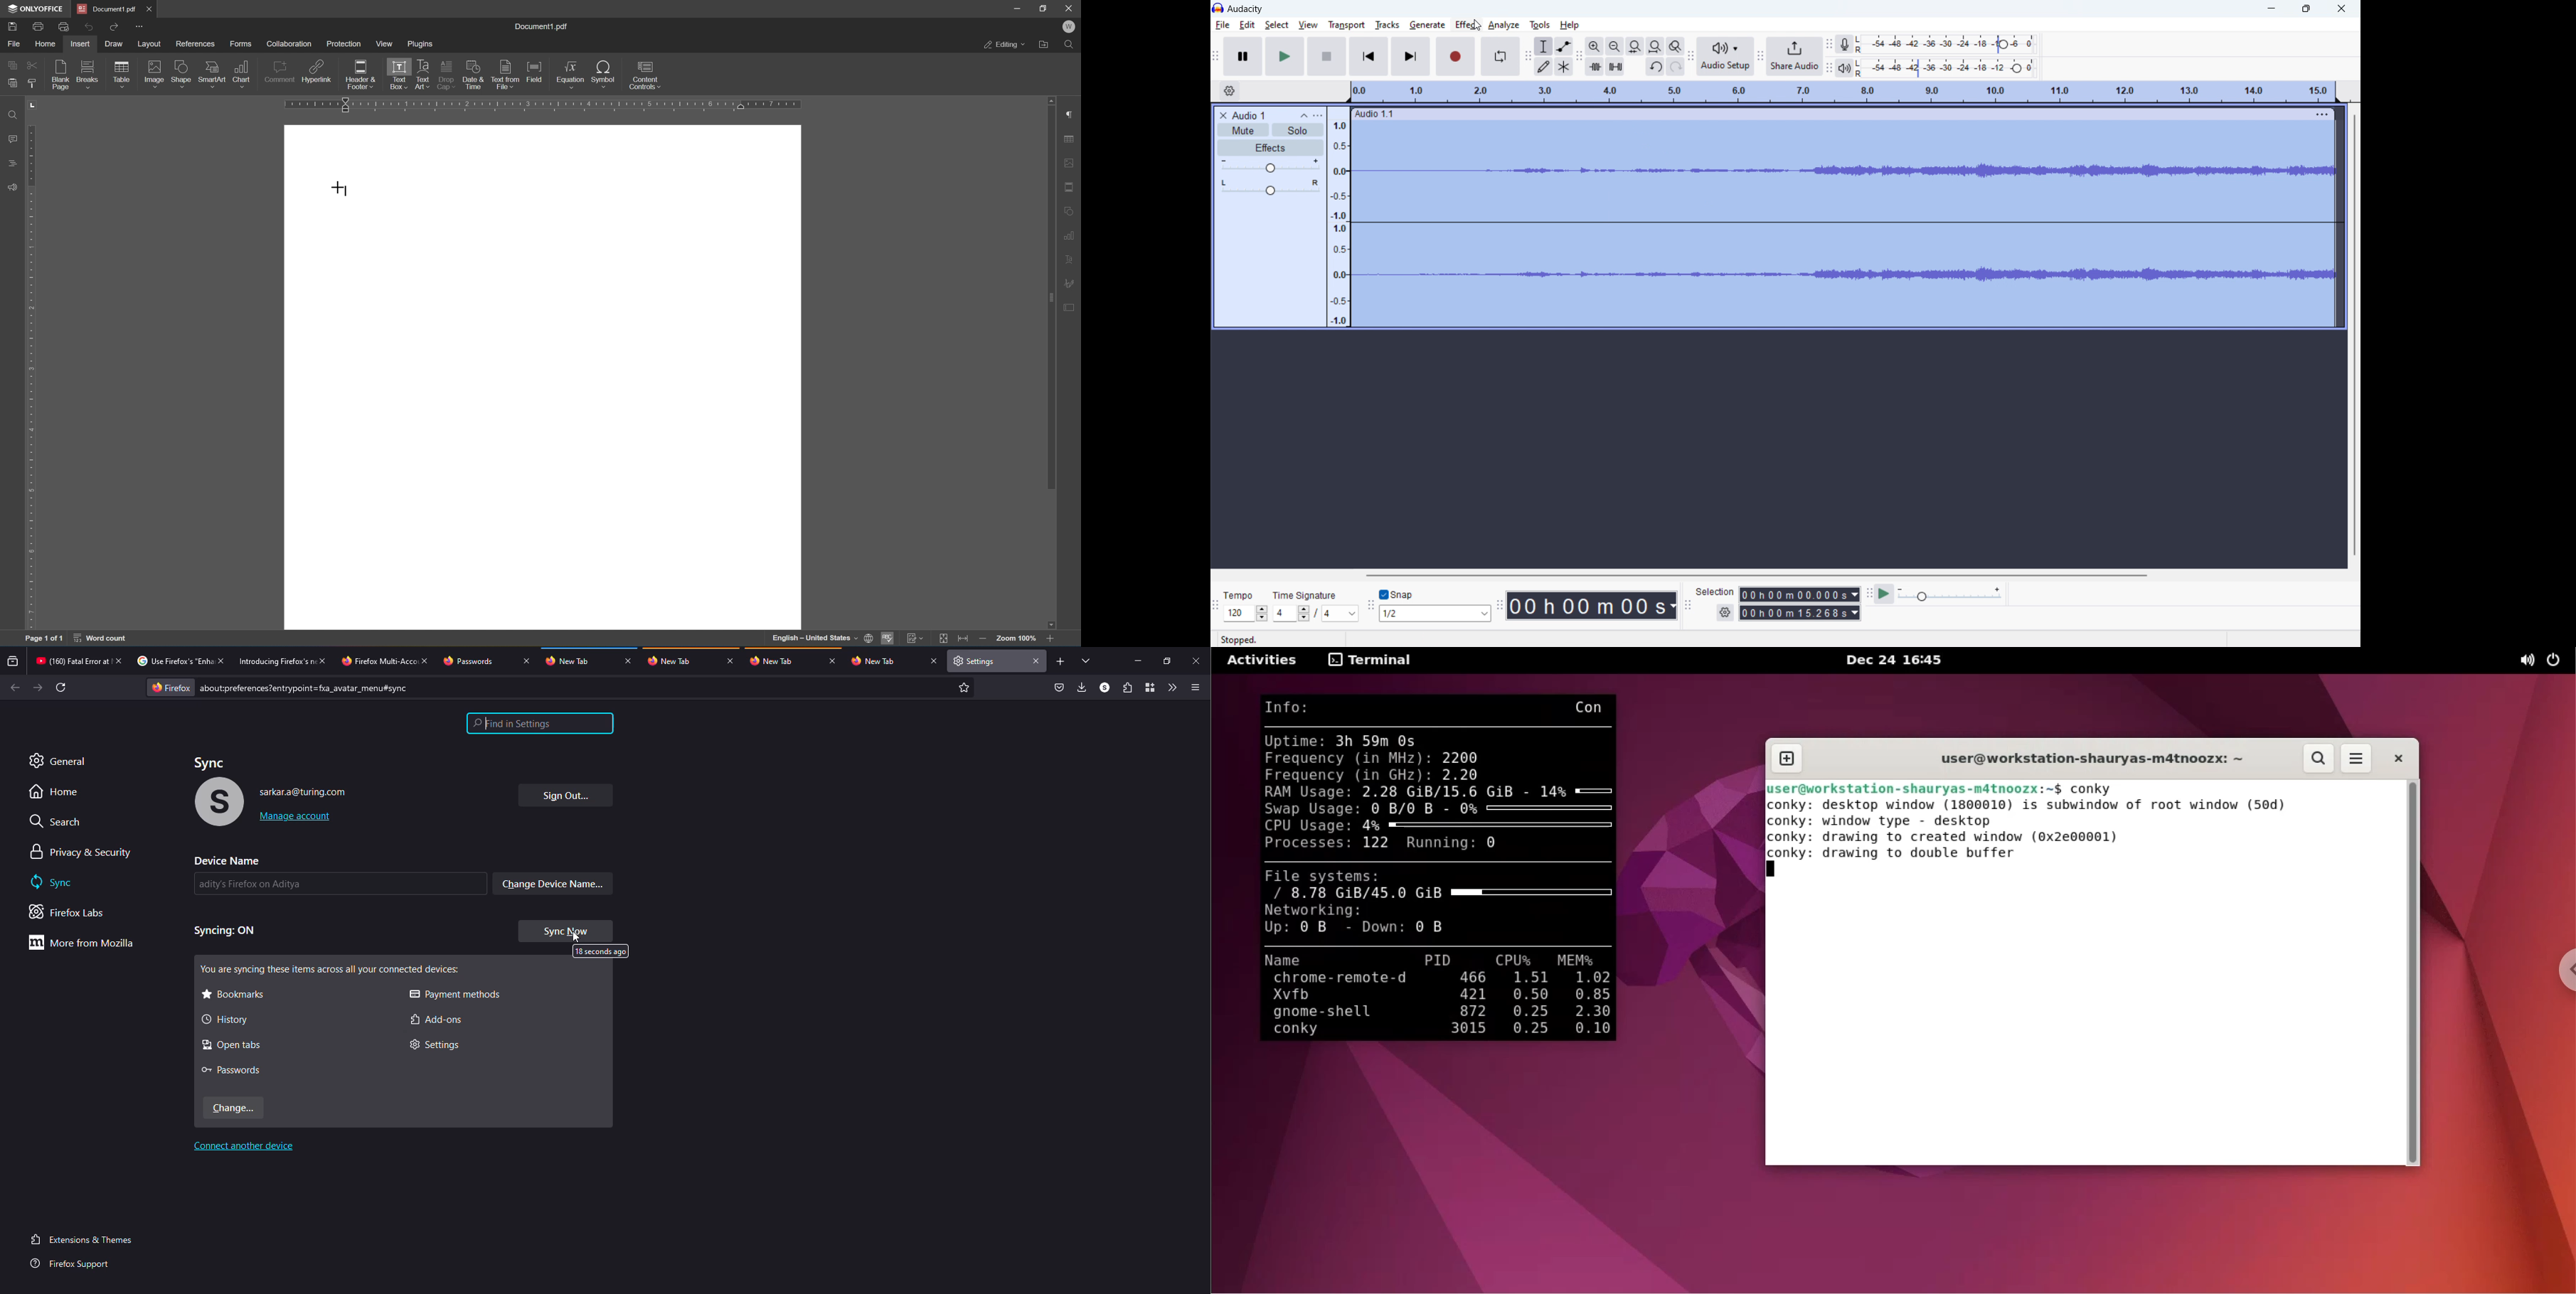 The width and height of the screenshot is (2576, 1316). What do you see at coordinates (40, 687) in the screenshot?
I see `forward` at bounding box center [40, 687].